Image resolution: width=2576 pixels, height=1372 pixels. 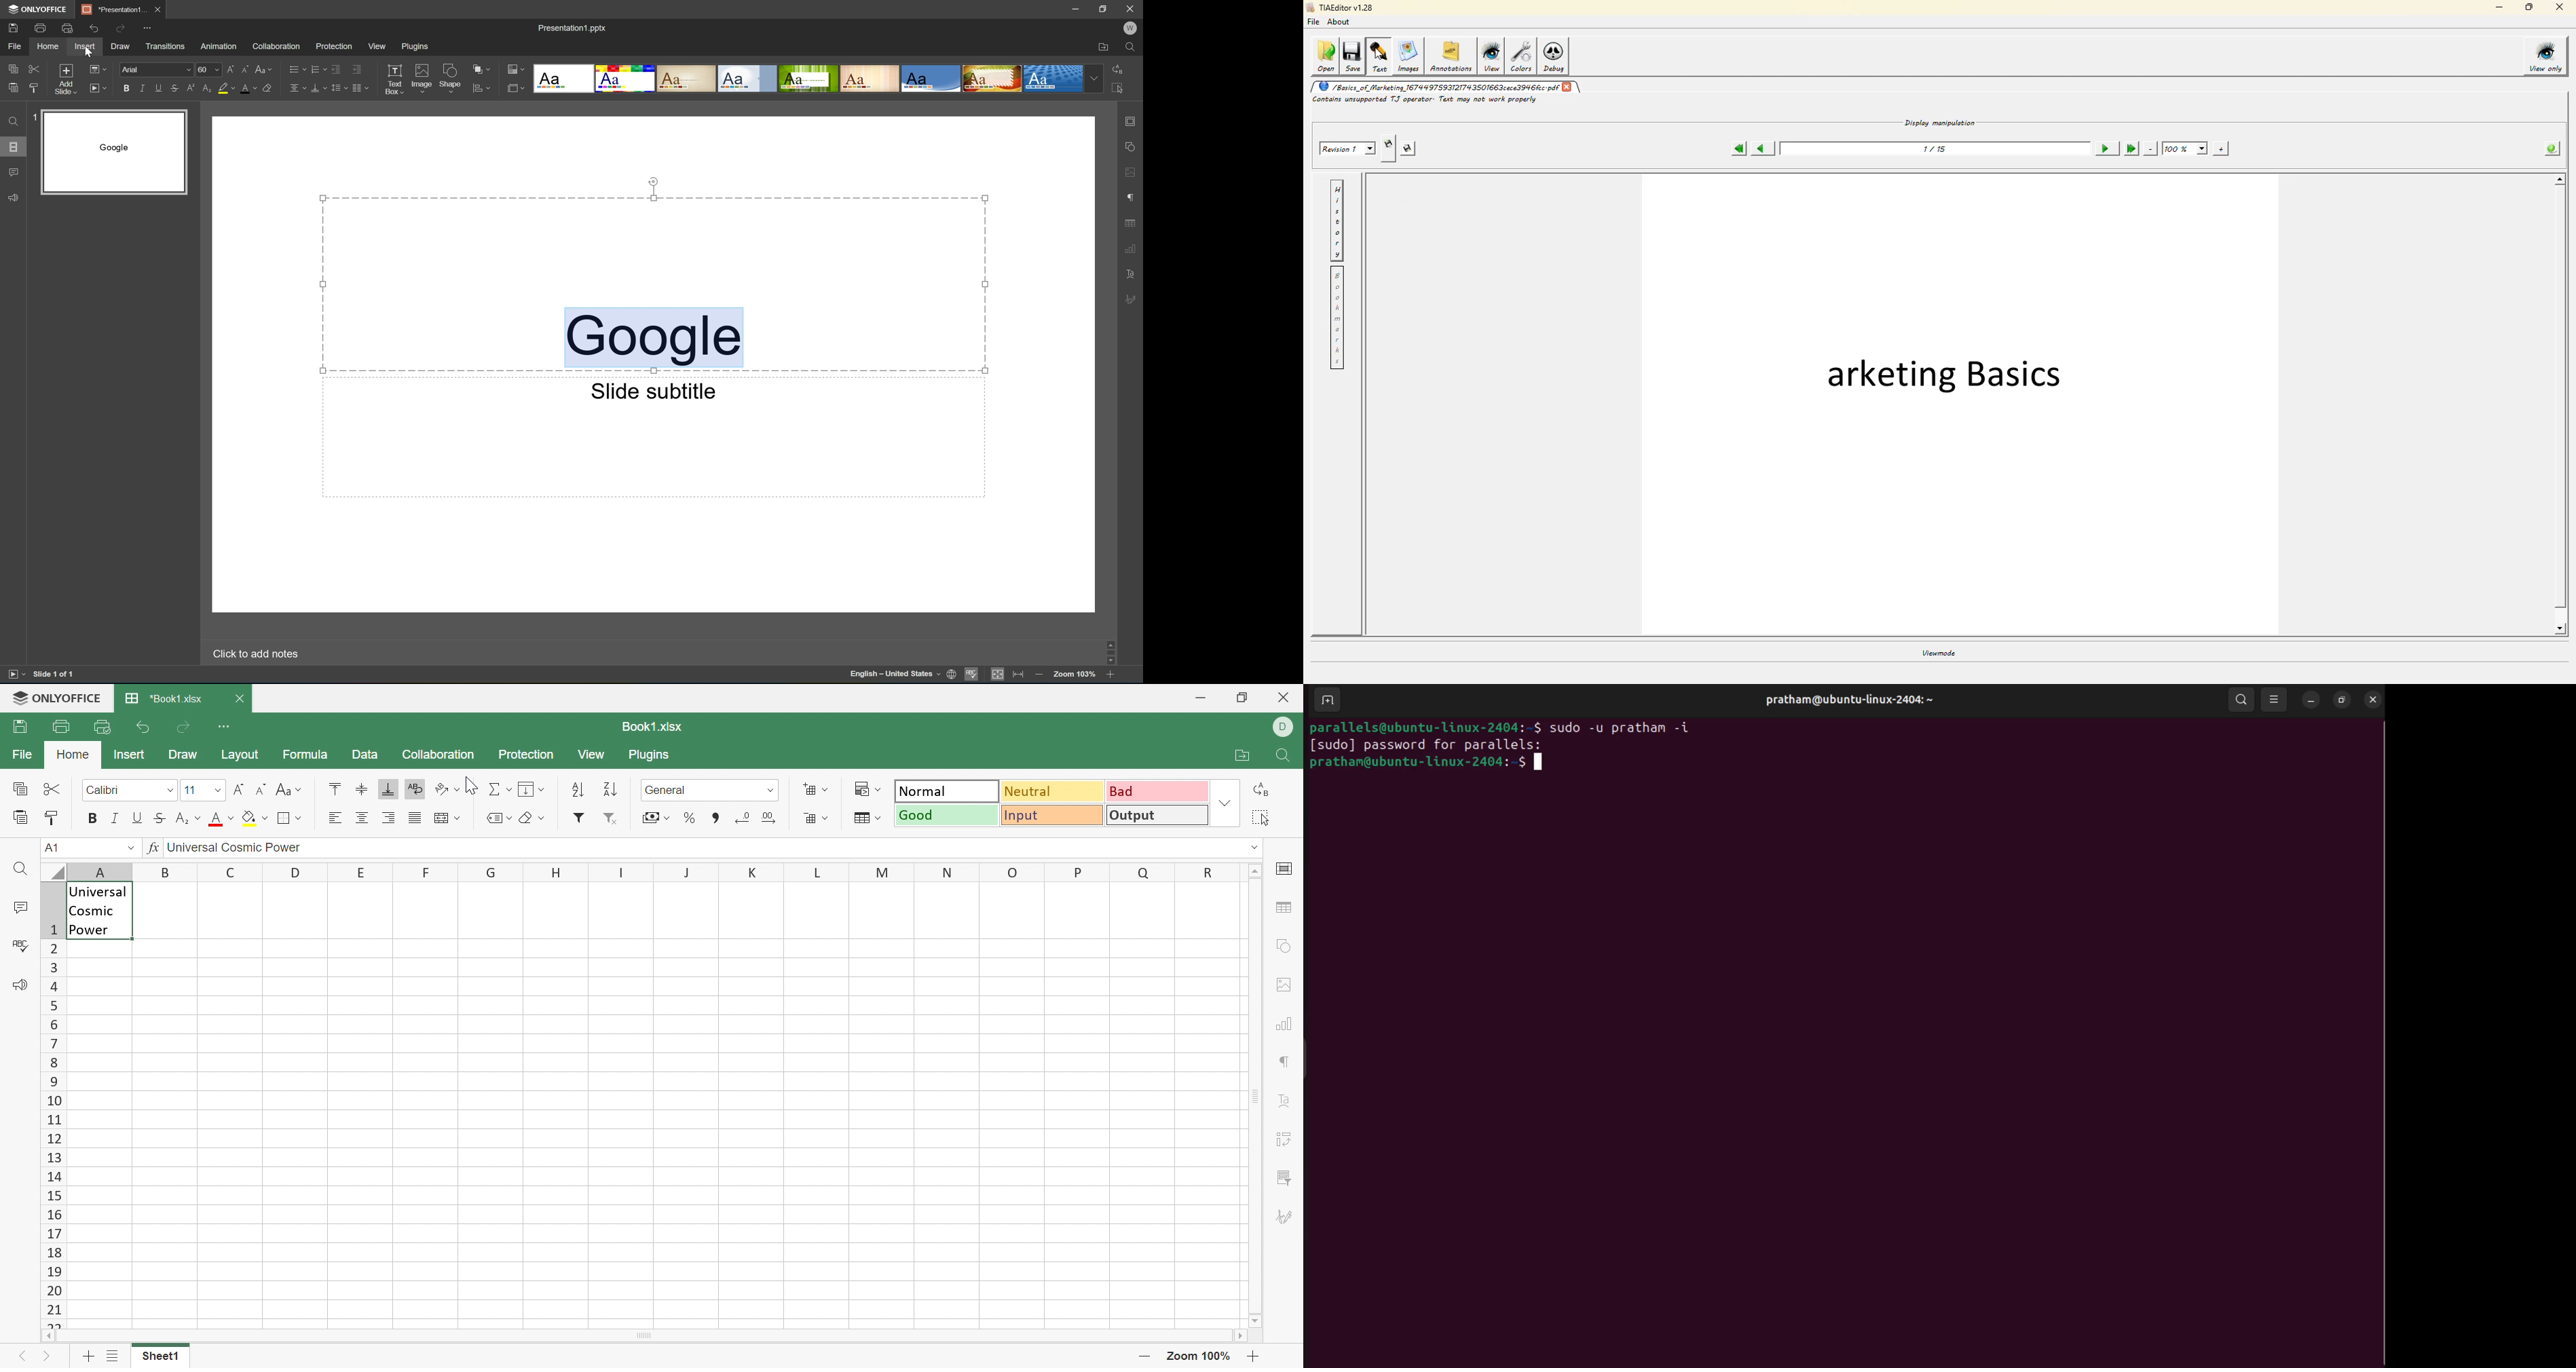 I want to click on Fit to slide, so click(x=1000, y=675).